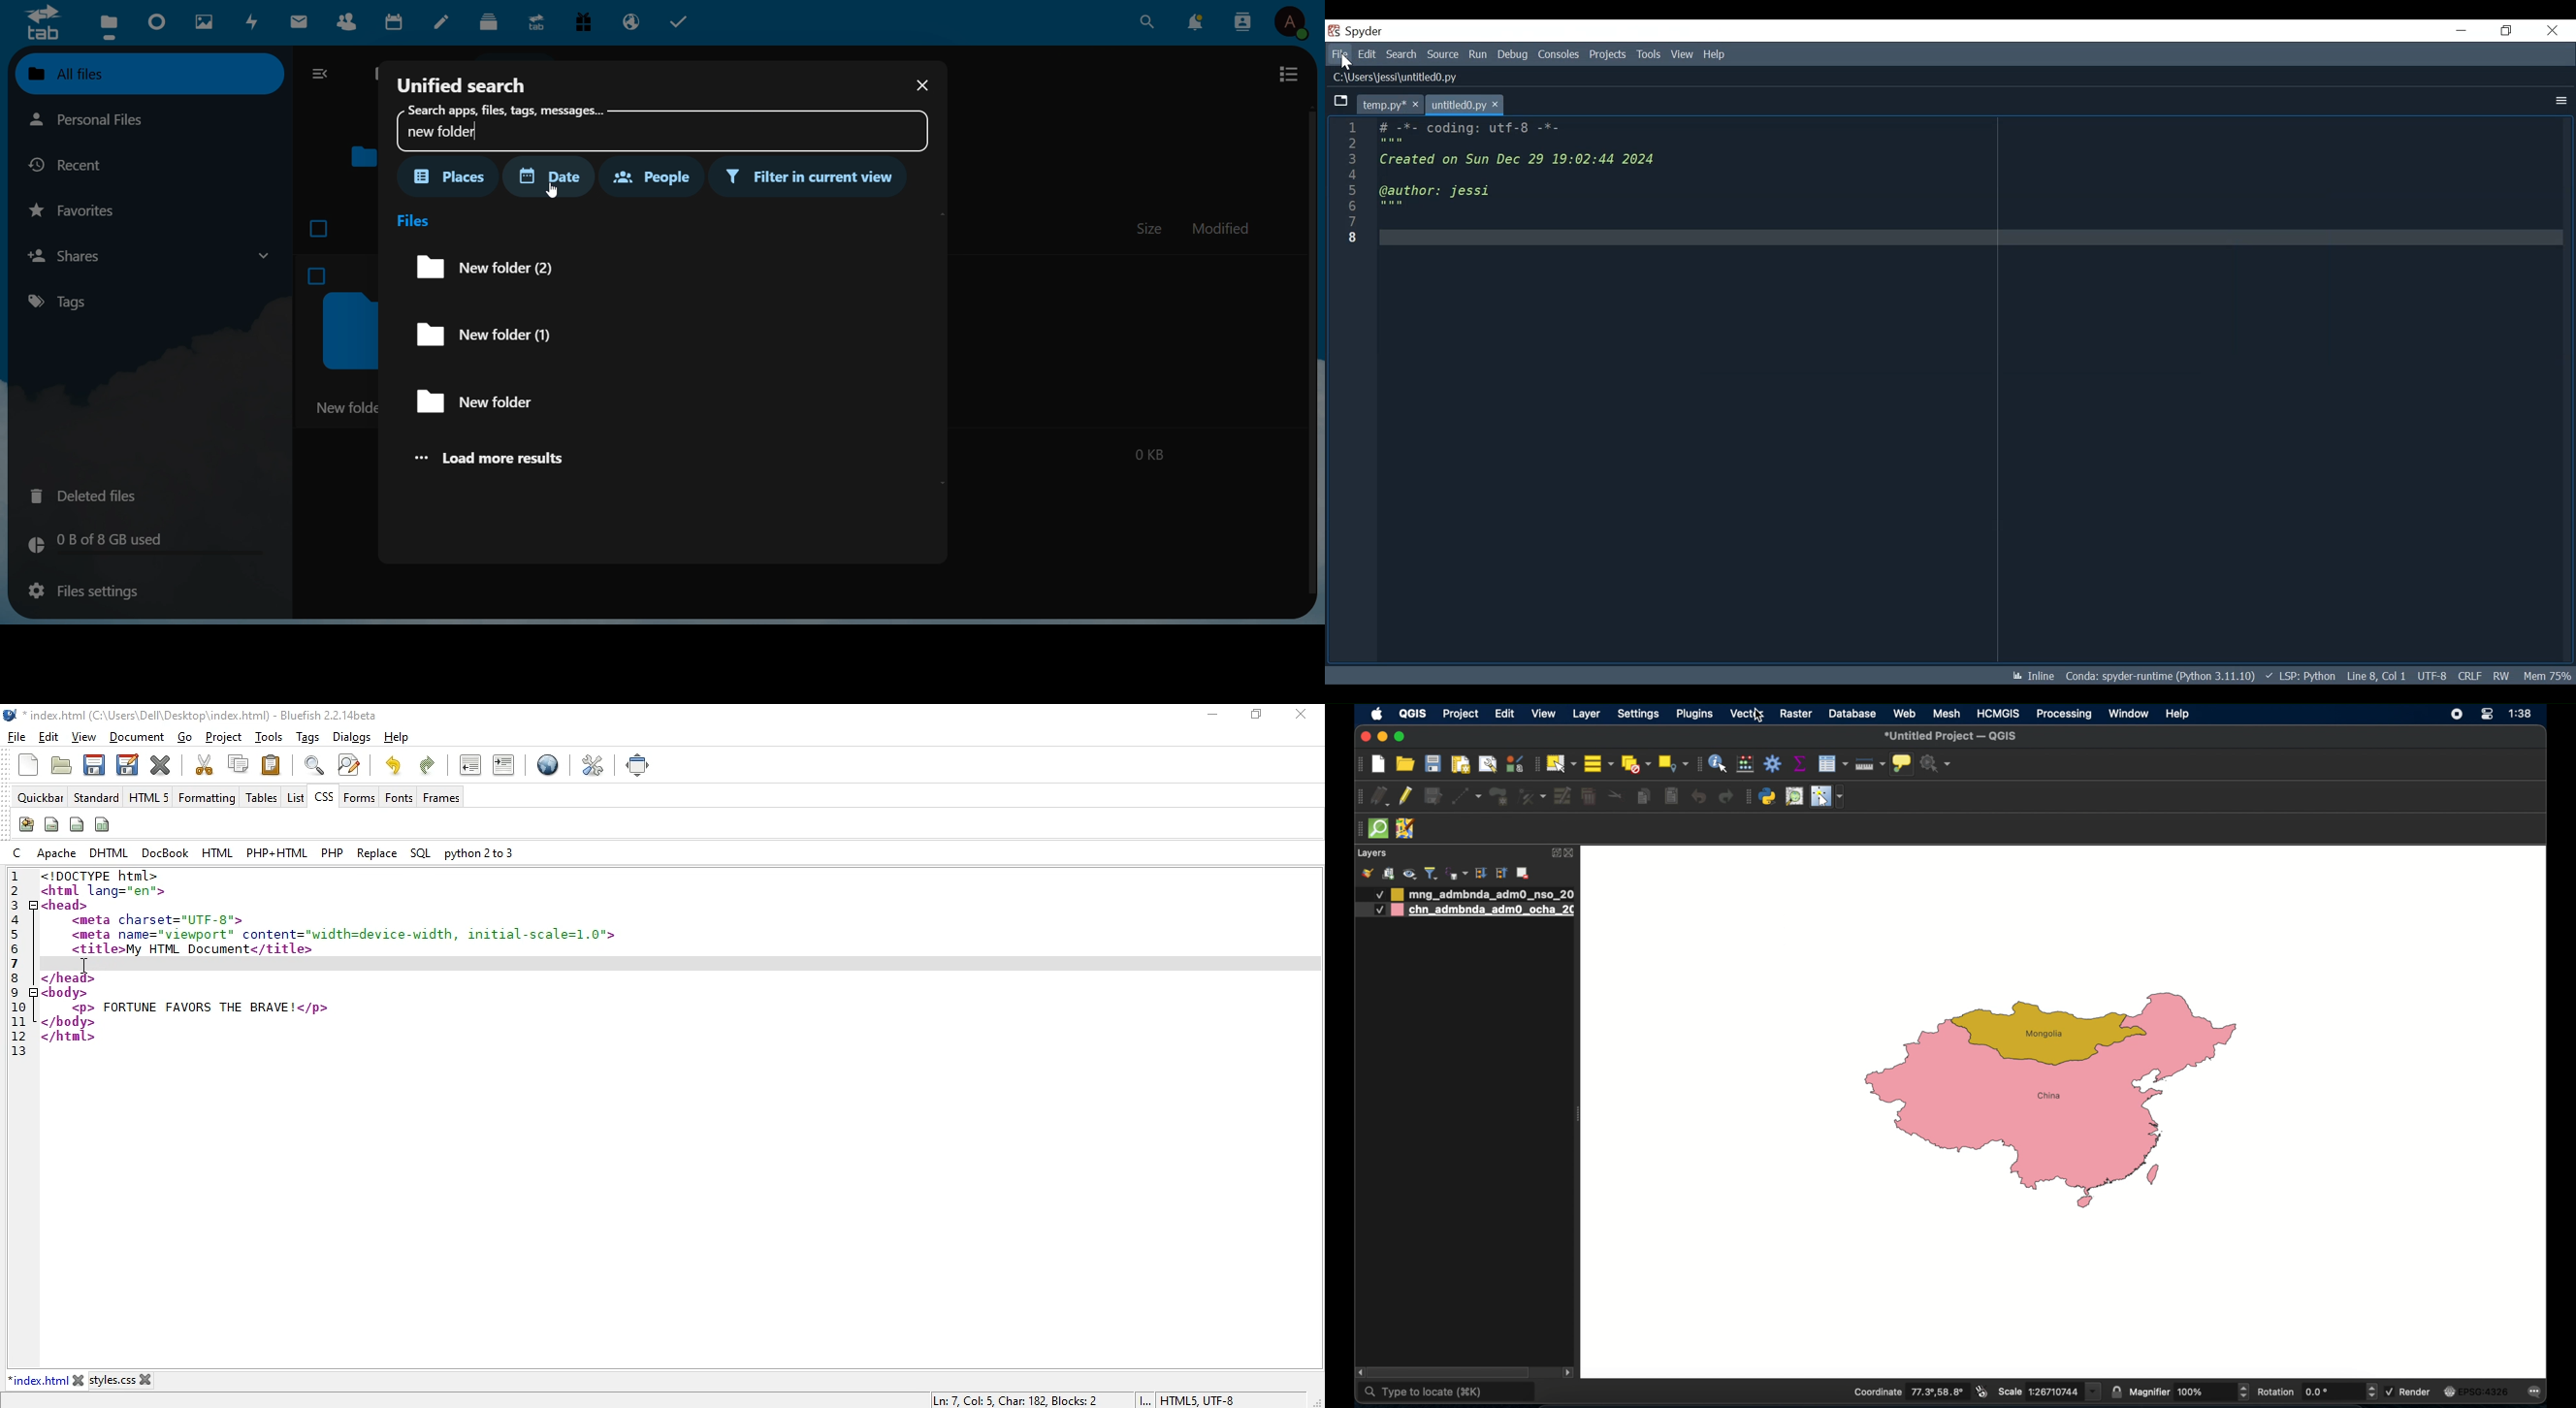 This screenshot has height=1428, width=2576. What do you see at coordinates (1749, 714) in the screenshot?
I see `vector` at bounding box center [1749, 714].